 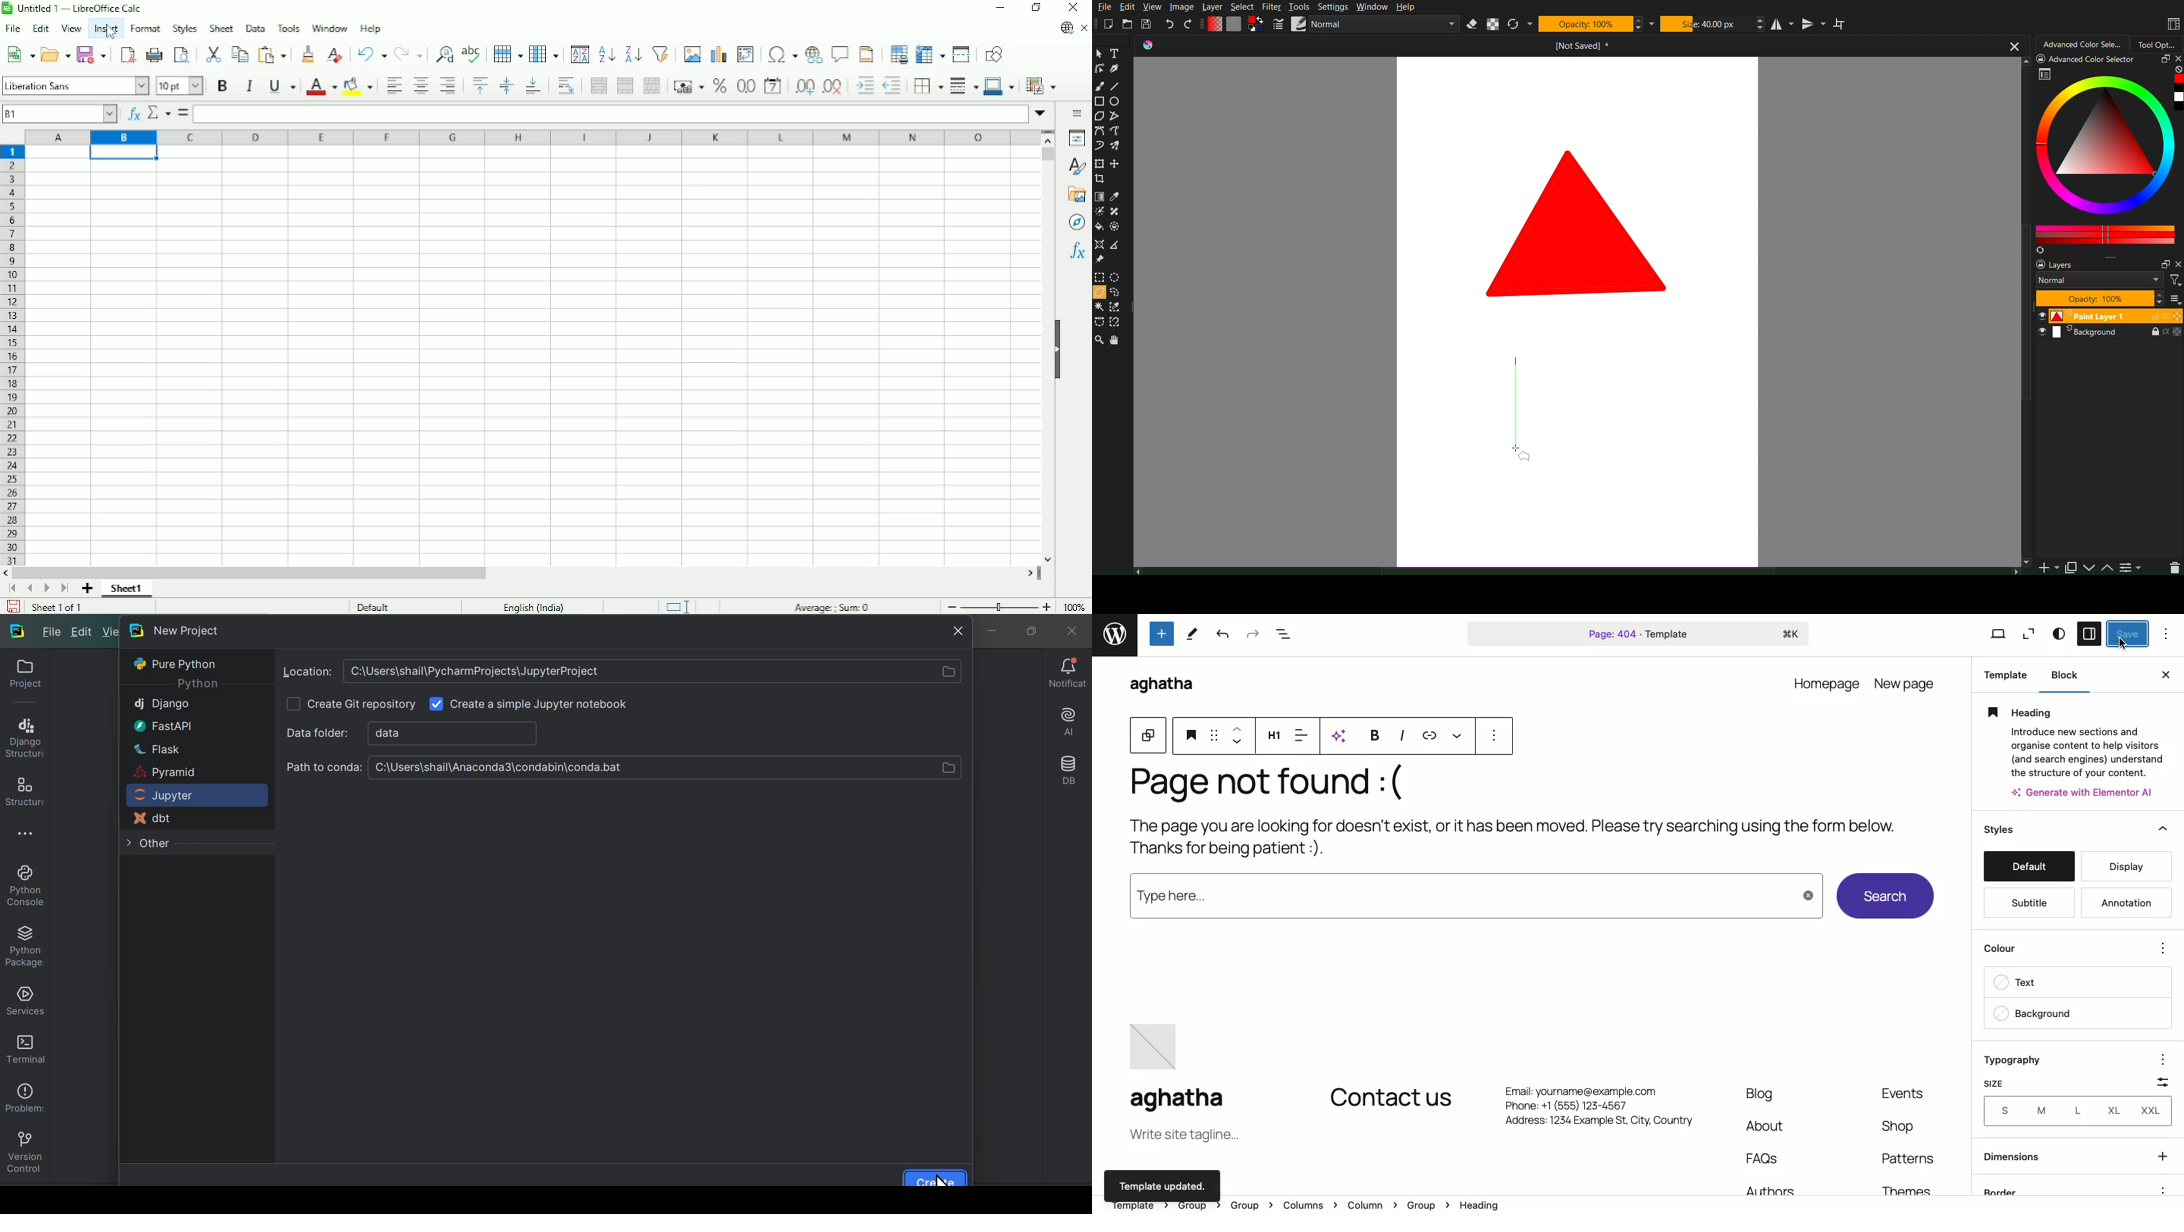 What do you see at coordinates (183, 53) in the screenshot?
I see `Toggle print preview` at bounding box center [183, 53].